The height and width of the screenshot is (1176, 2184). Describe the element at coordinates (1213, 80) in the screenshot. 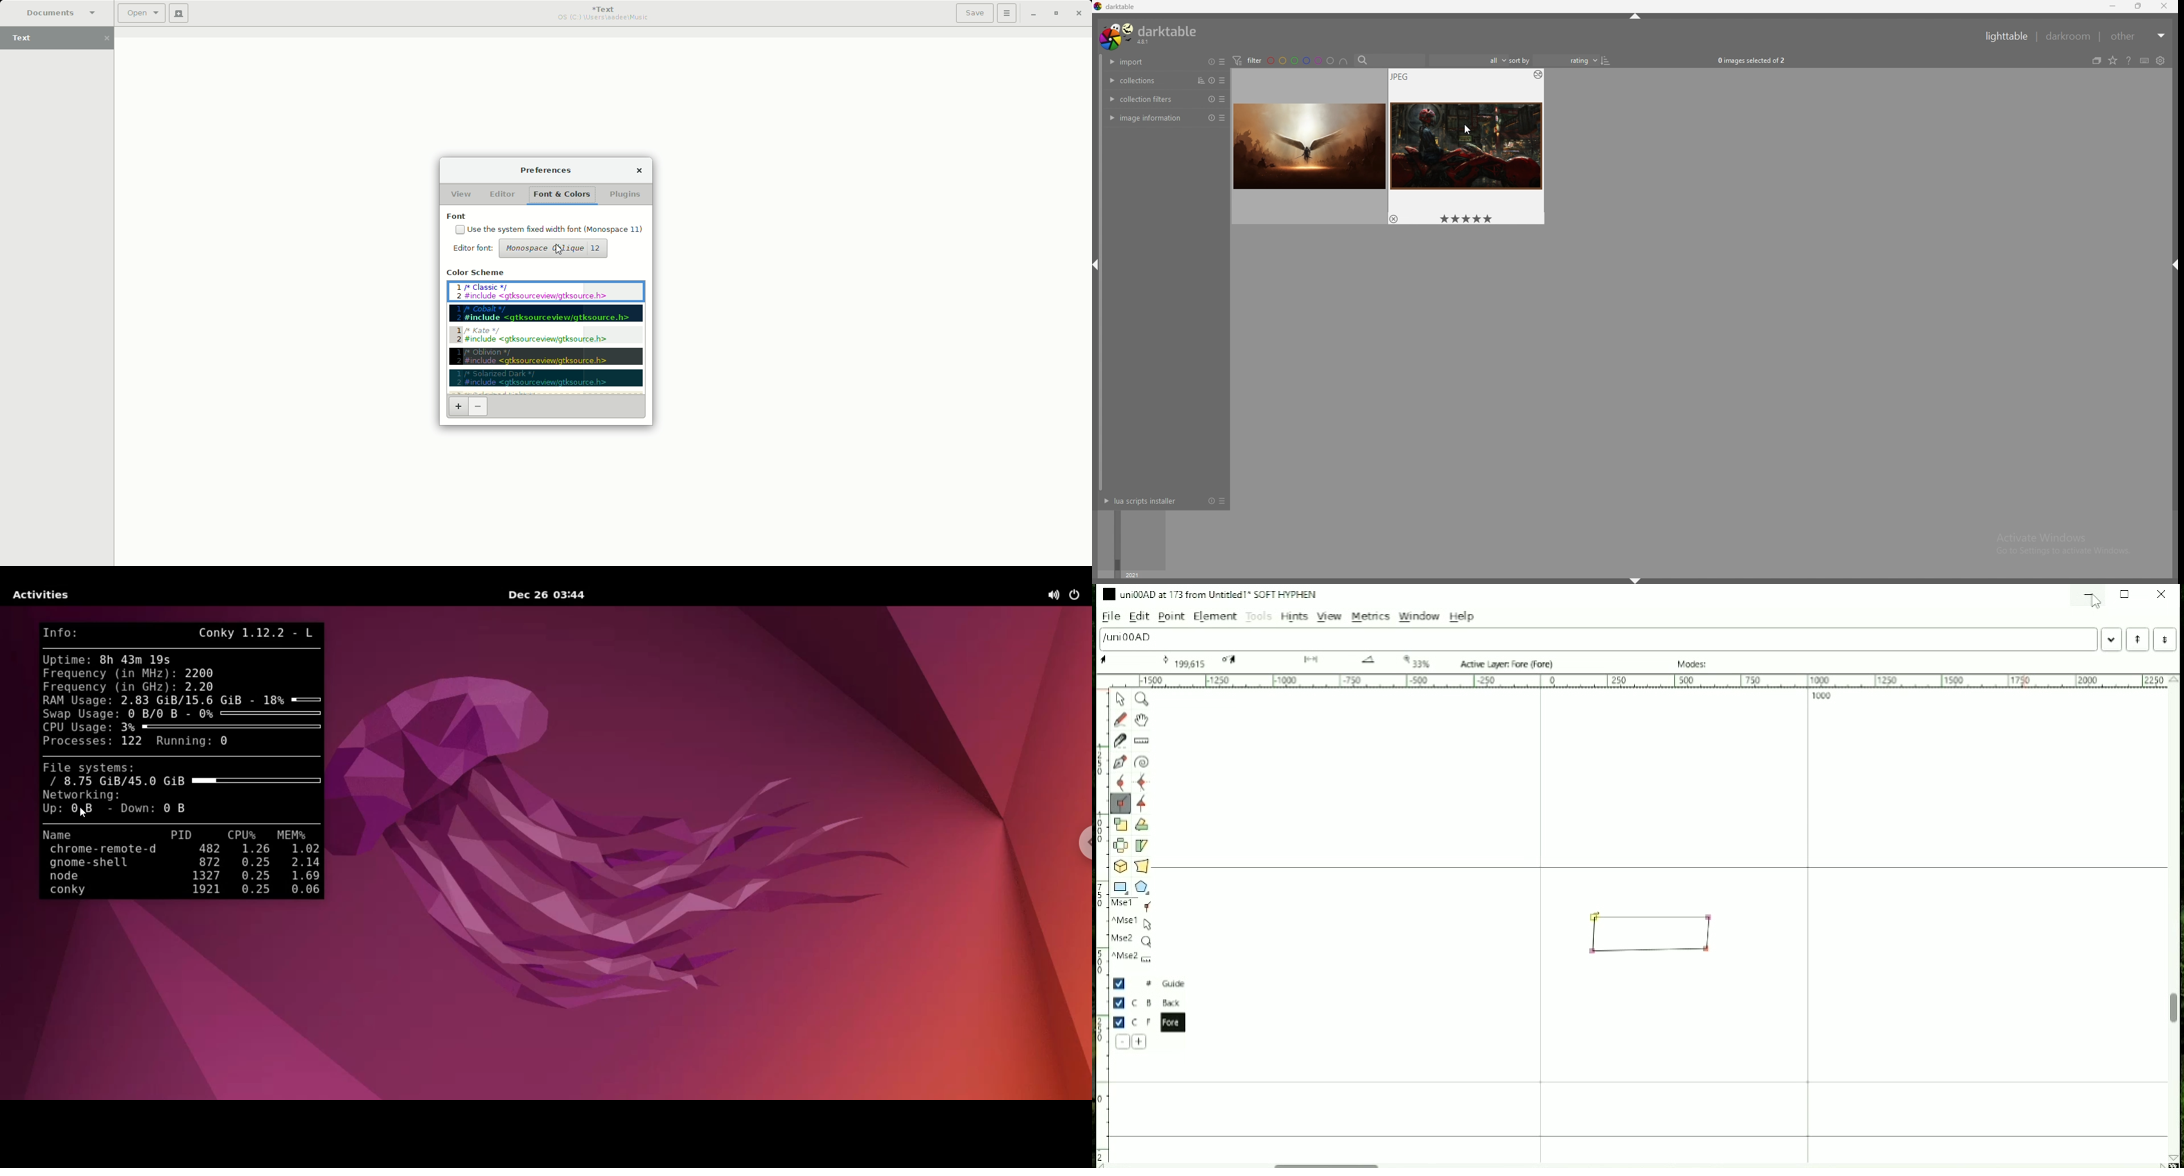

I see `reset` at that location.